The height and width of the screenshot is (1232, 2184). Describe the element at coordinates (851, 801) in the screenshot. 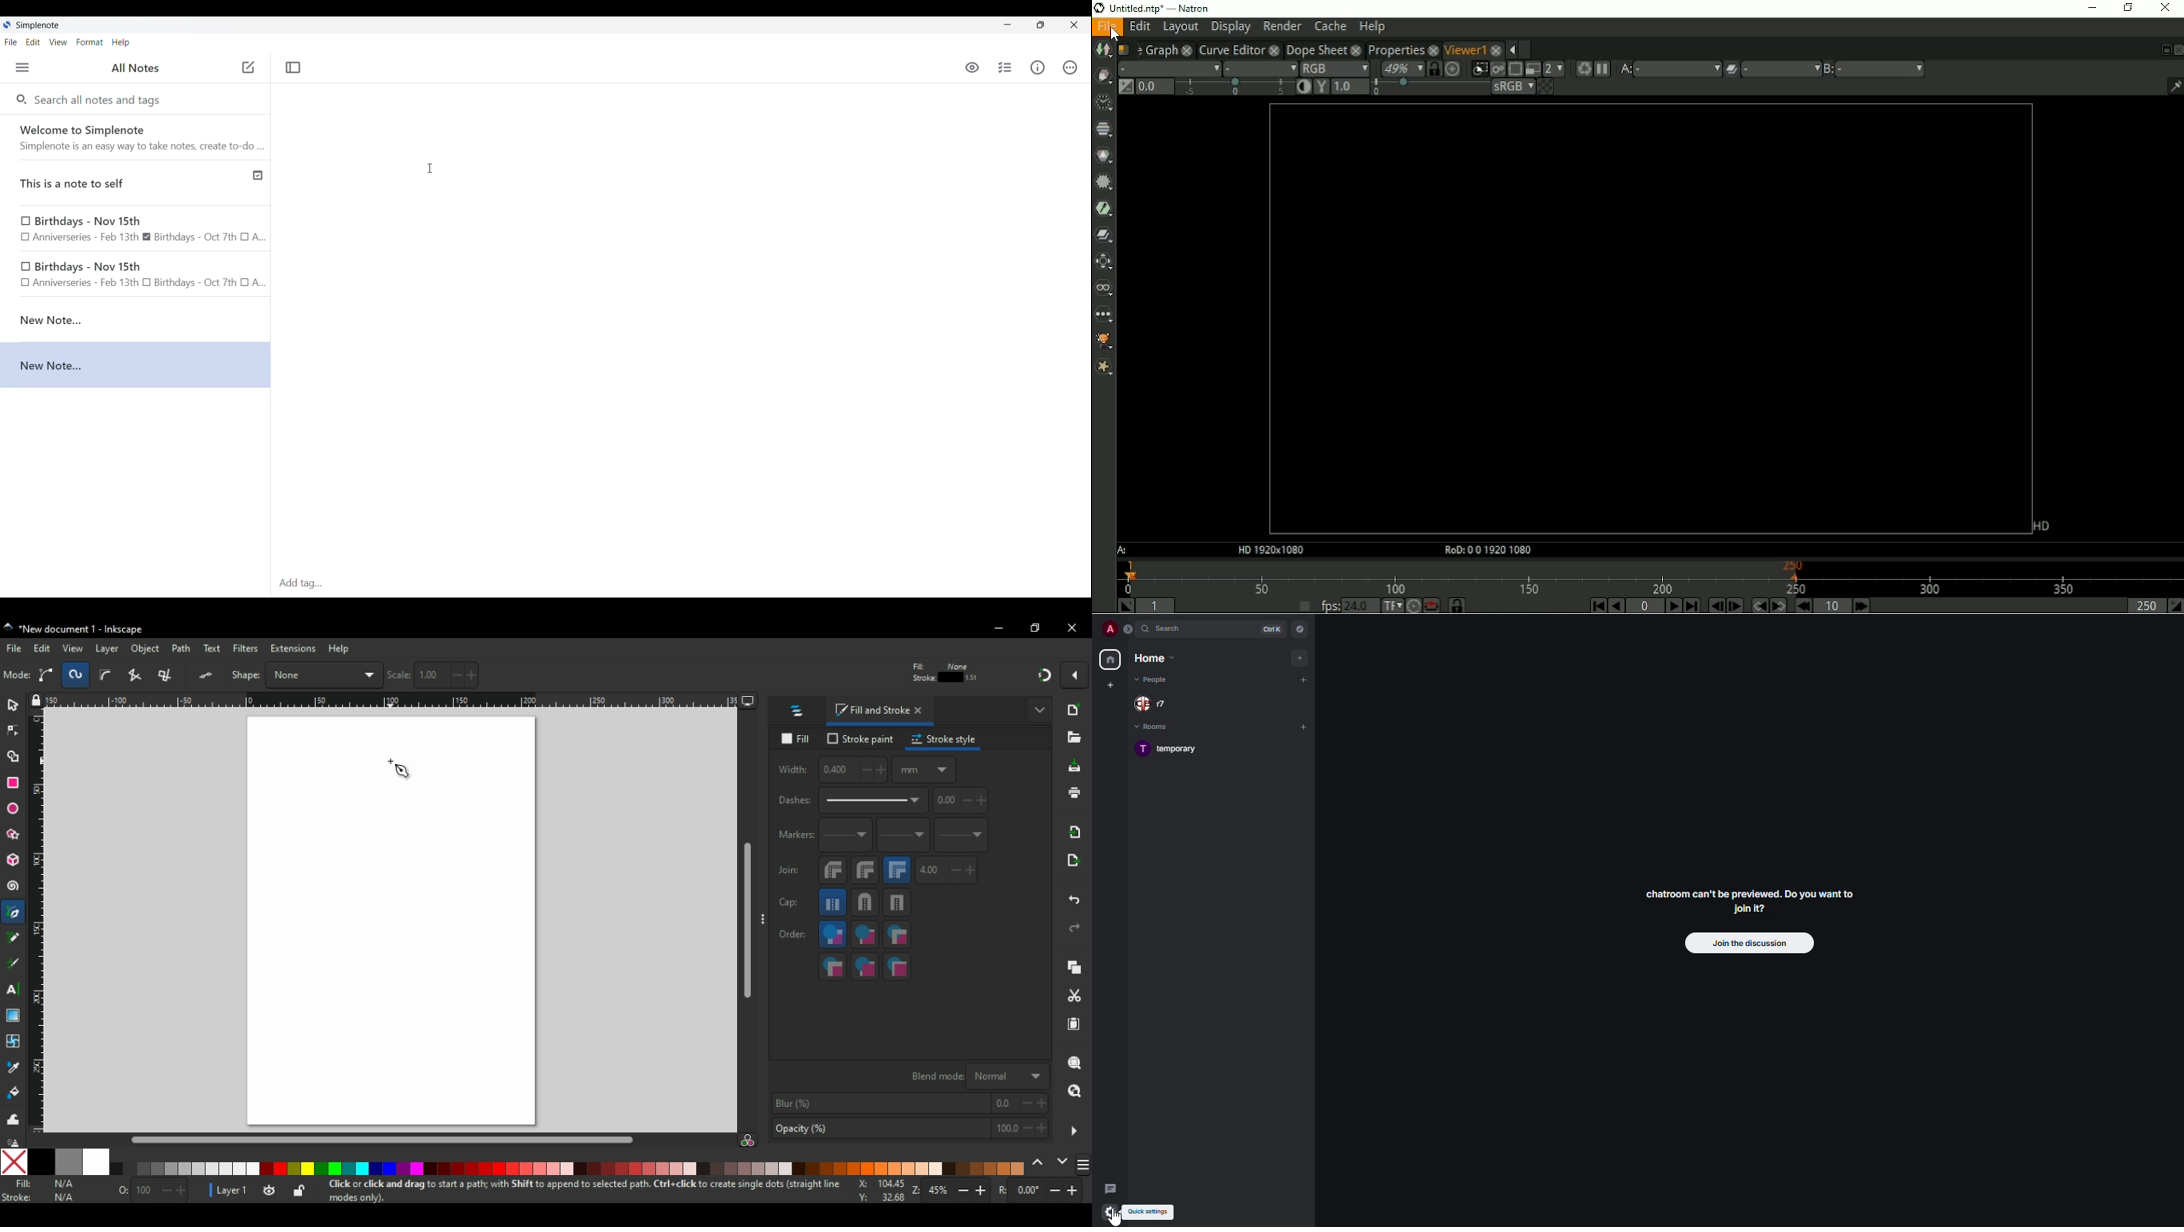

I see `dashes` at that location.